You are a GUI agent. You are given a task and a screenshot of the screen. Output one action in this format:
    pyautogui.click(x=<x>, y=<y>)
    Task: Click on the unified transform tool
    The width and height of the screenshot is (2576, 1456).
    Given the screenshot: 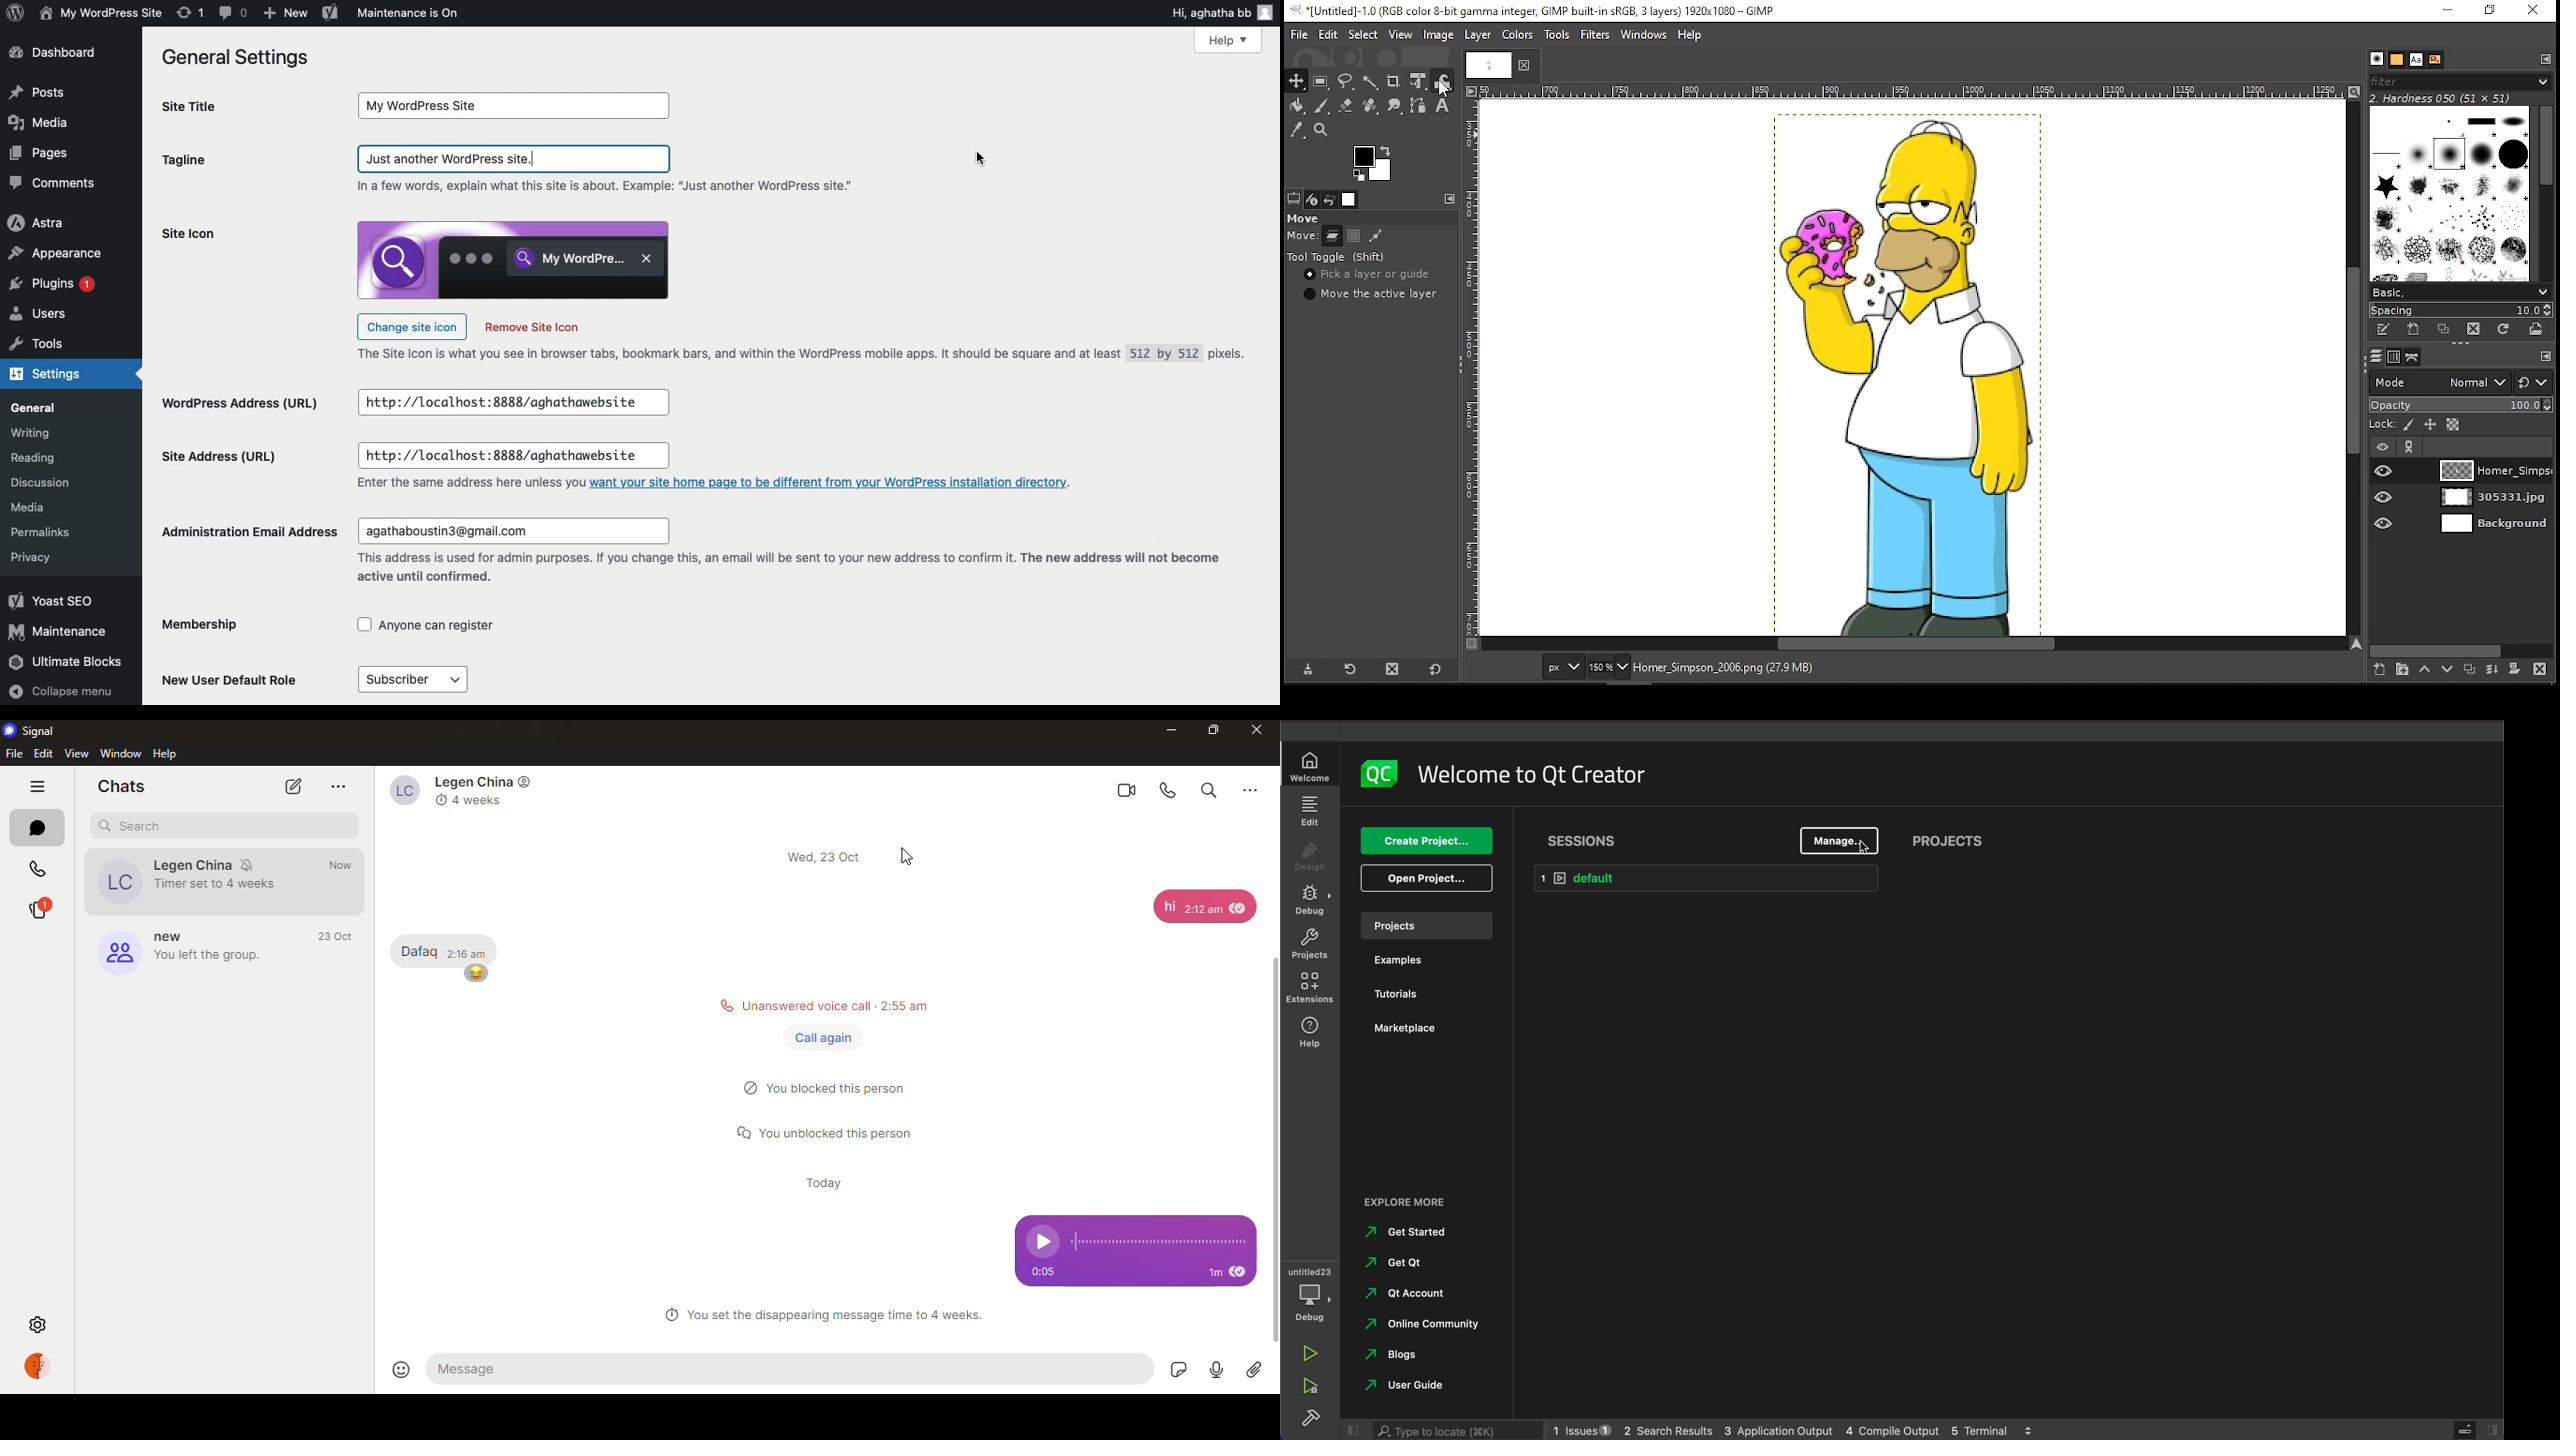 What is the action you would take?
    pyautogui.click(x=1420, y=82)
    